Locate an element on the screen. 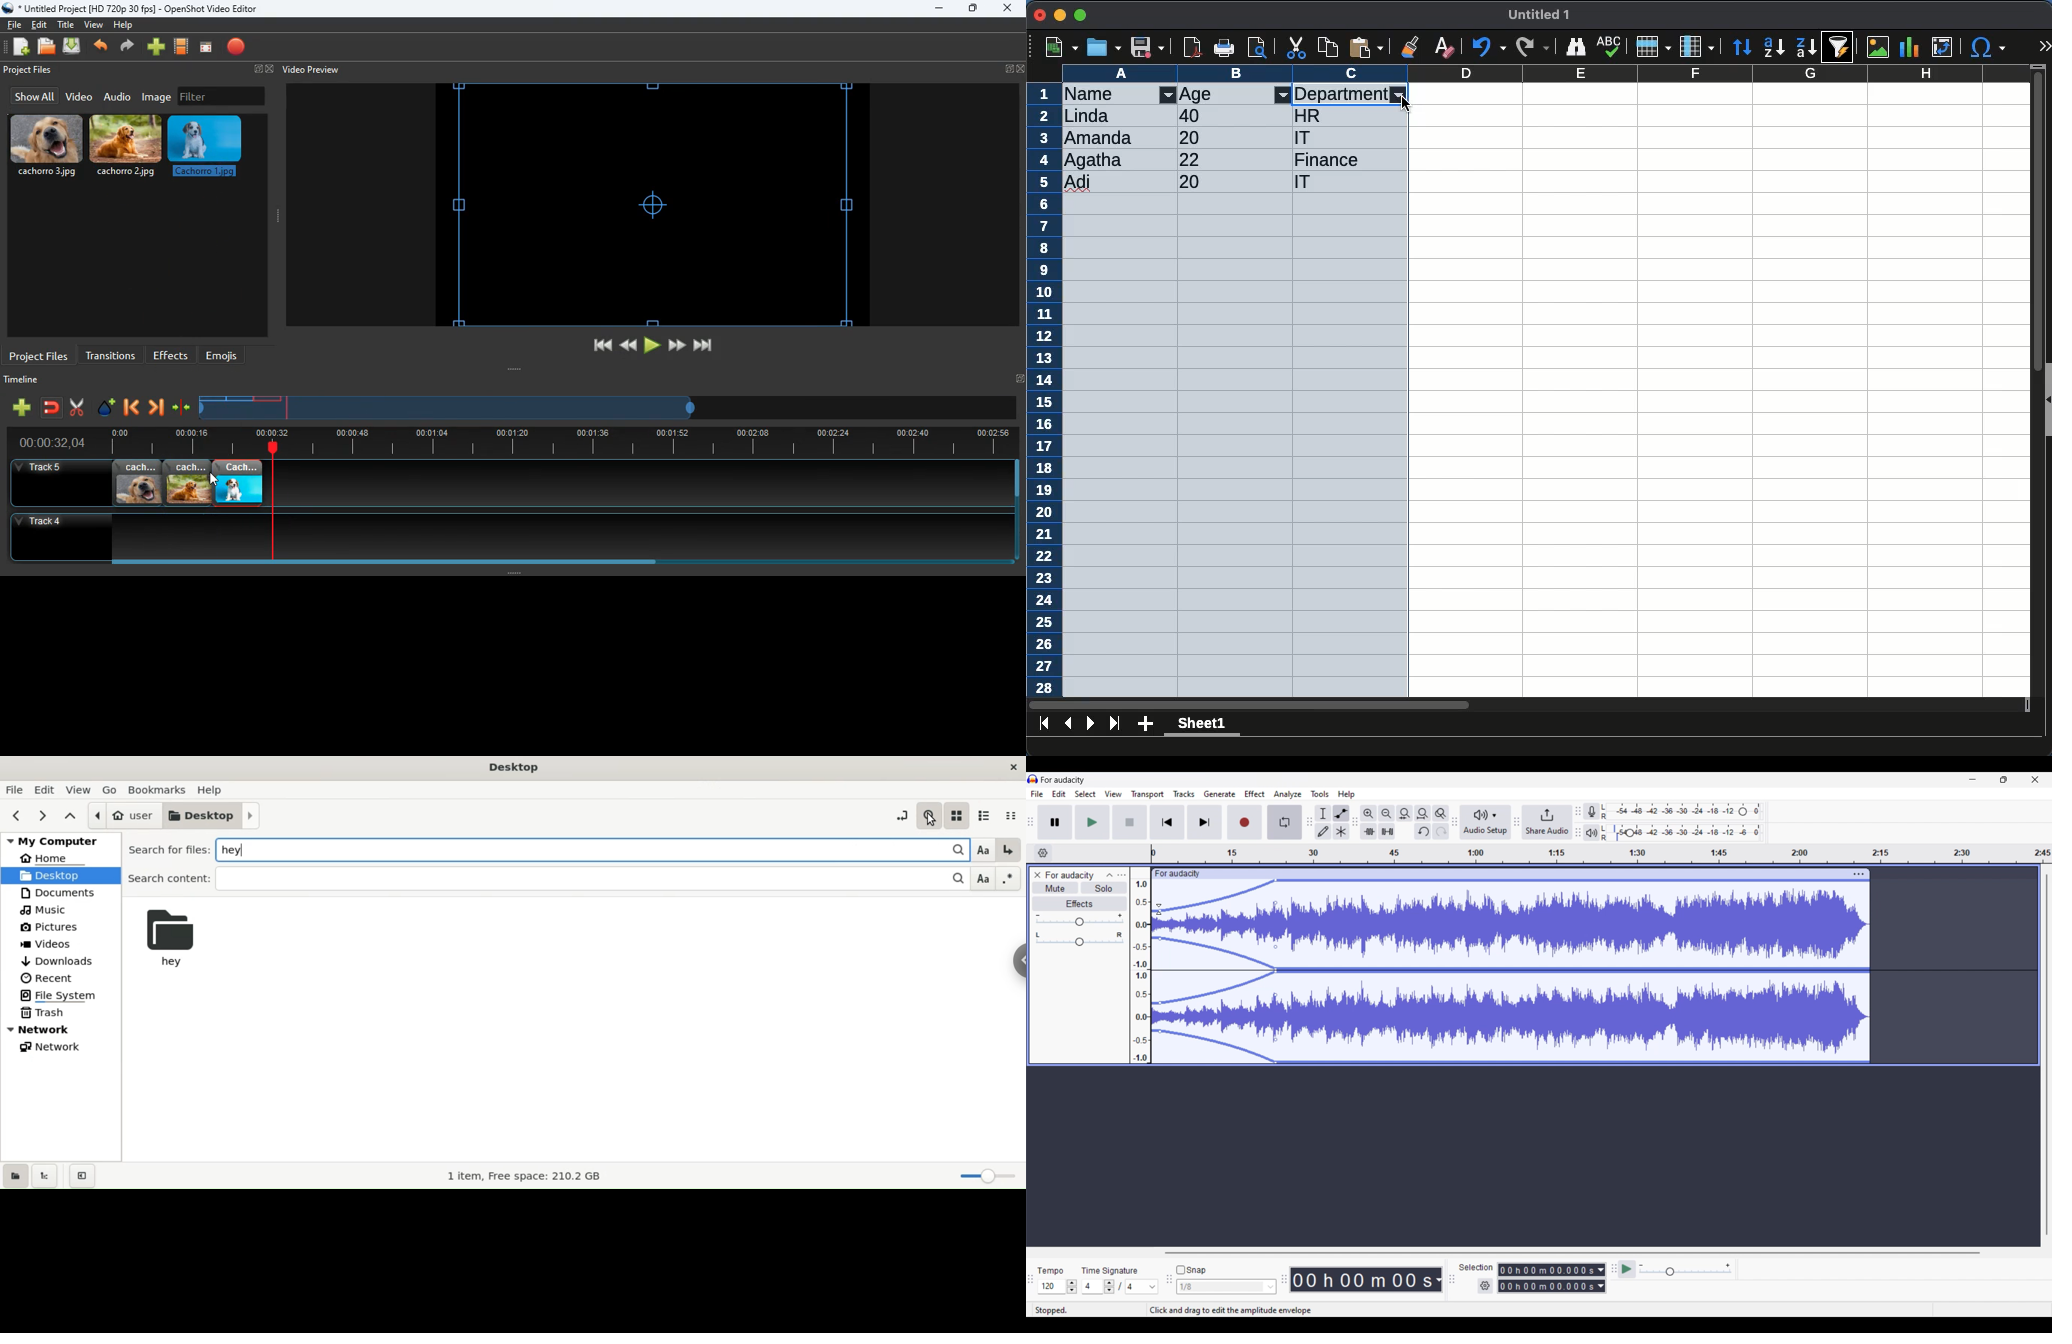  forward is located at coordinates (129, 47).